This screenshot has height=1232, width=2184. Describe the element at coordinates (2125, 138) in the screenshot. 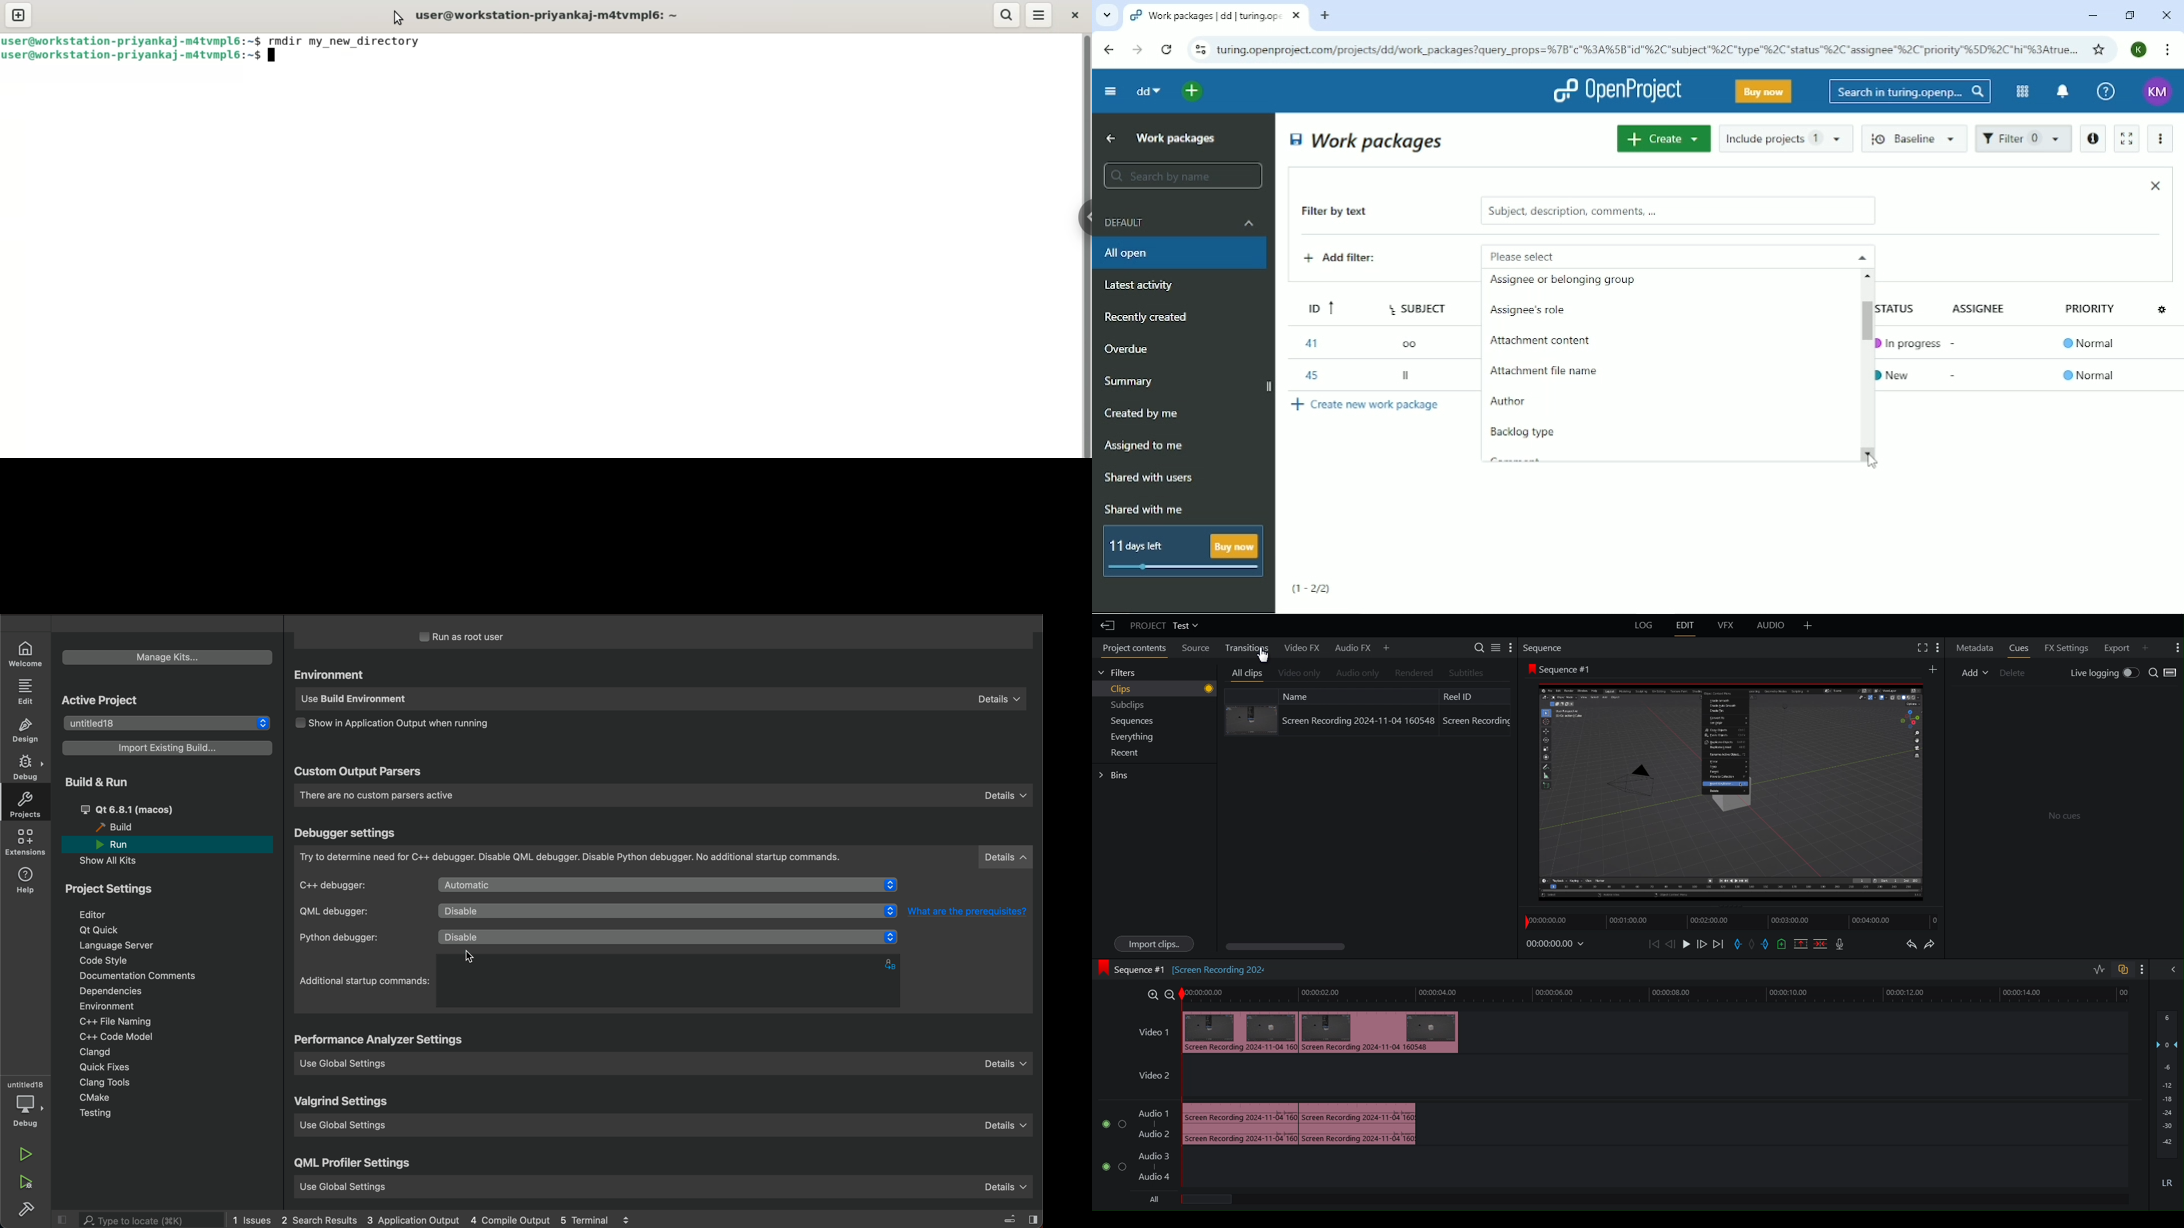

I see `Activate zen mode` at that location.